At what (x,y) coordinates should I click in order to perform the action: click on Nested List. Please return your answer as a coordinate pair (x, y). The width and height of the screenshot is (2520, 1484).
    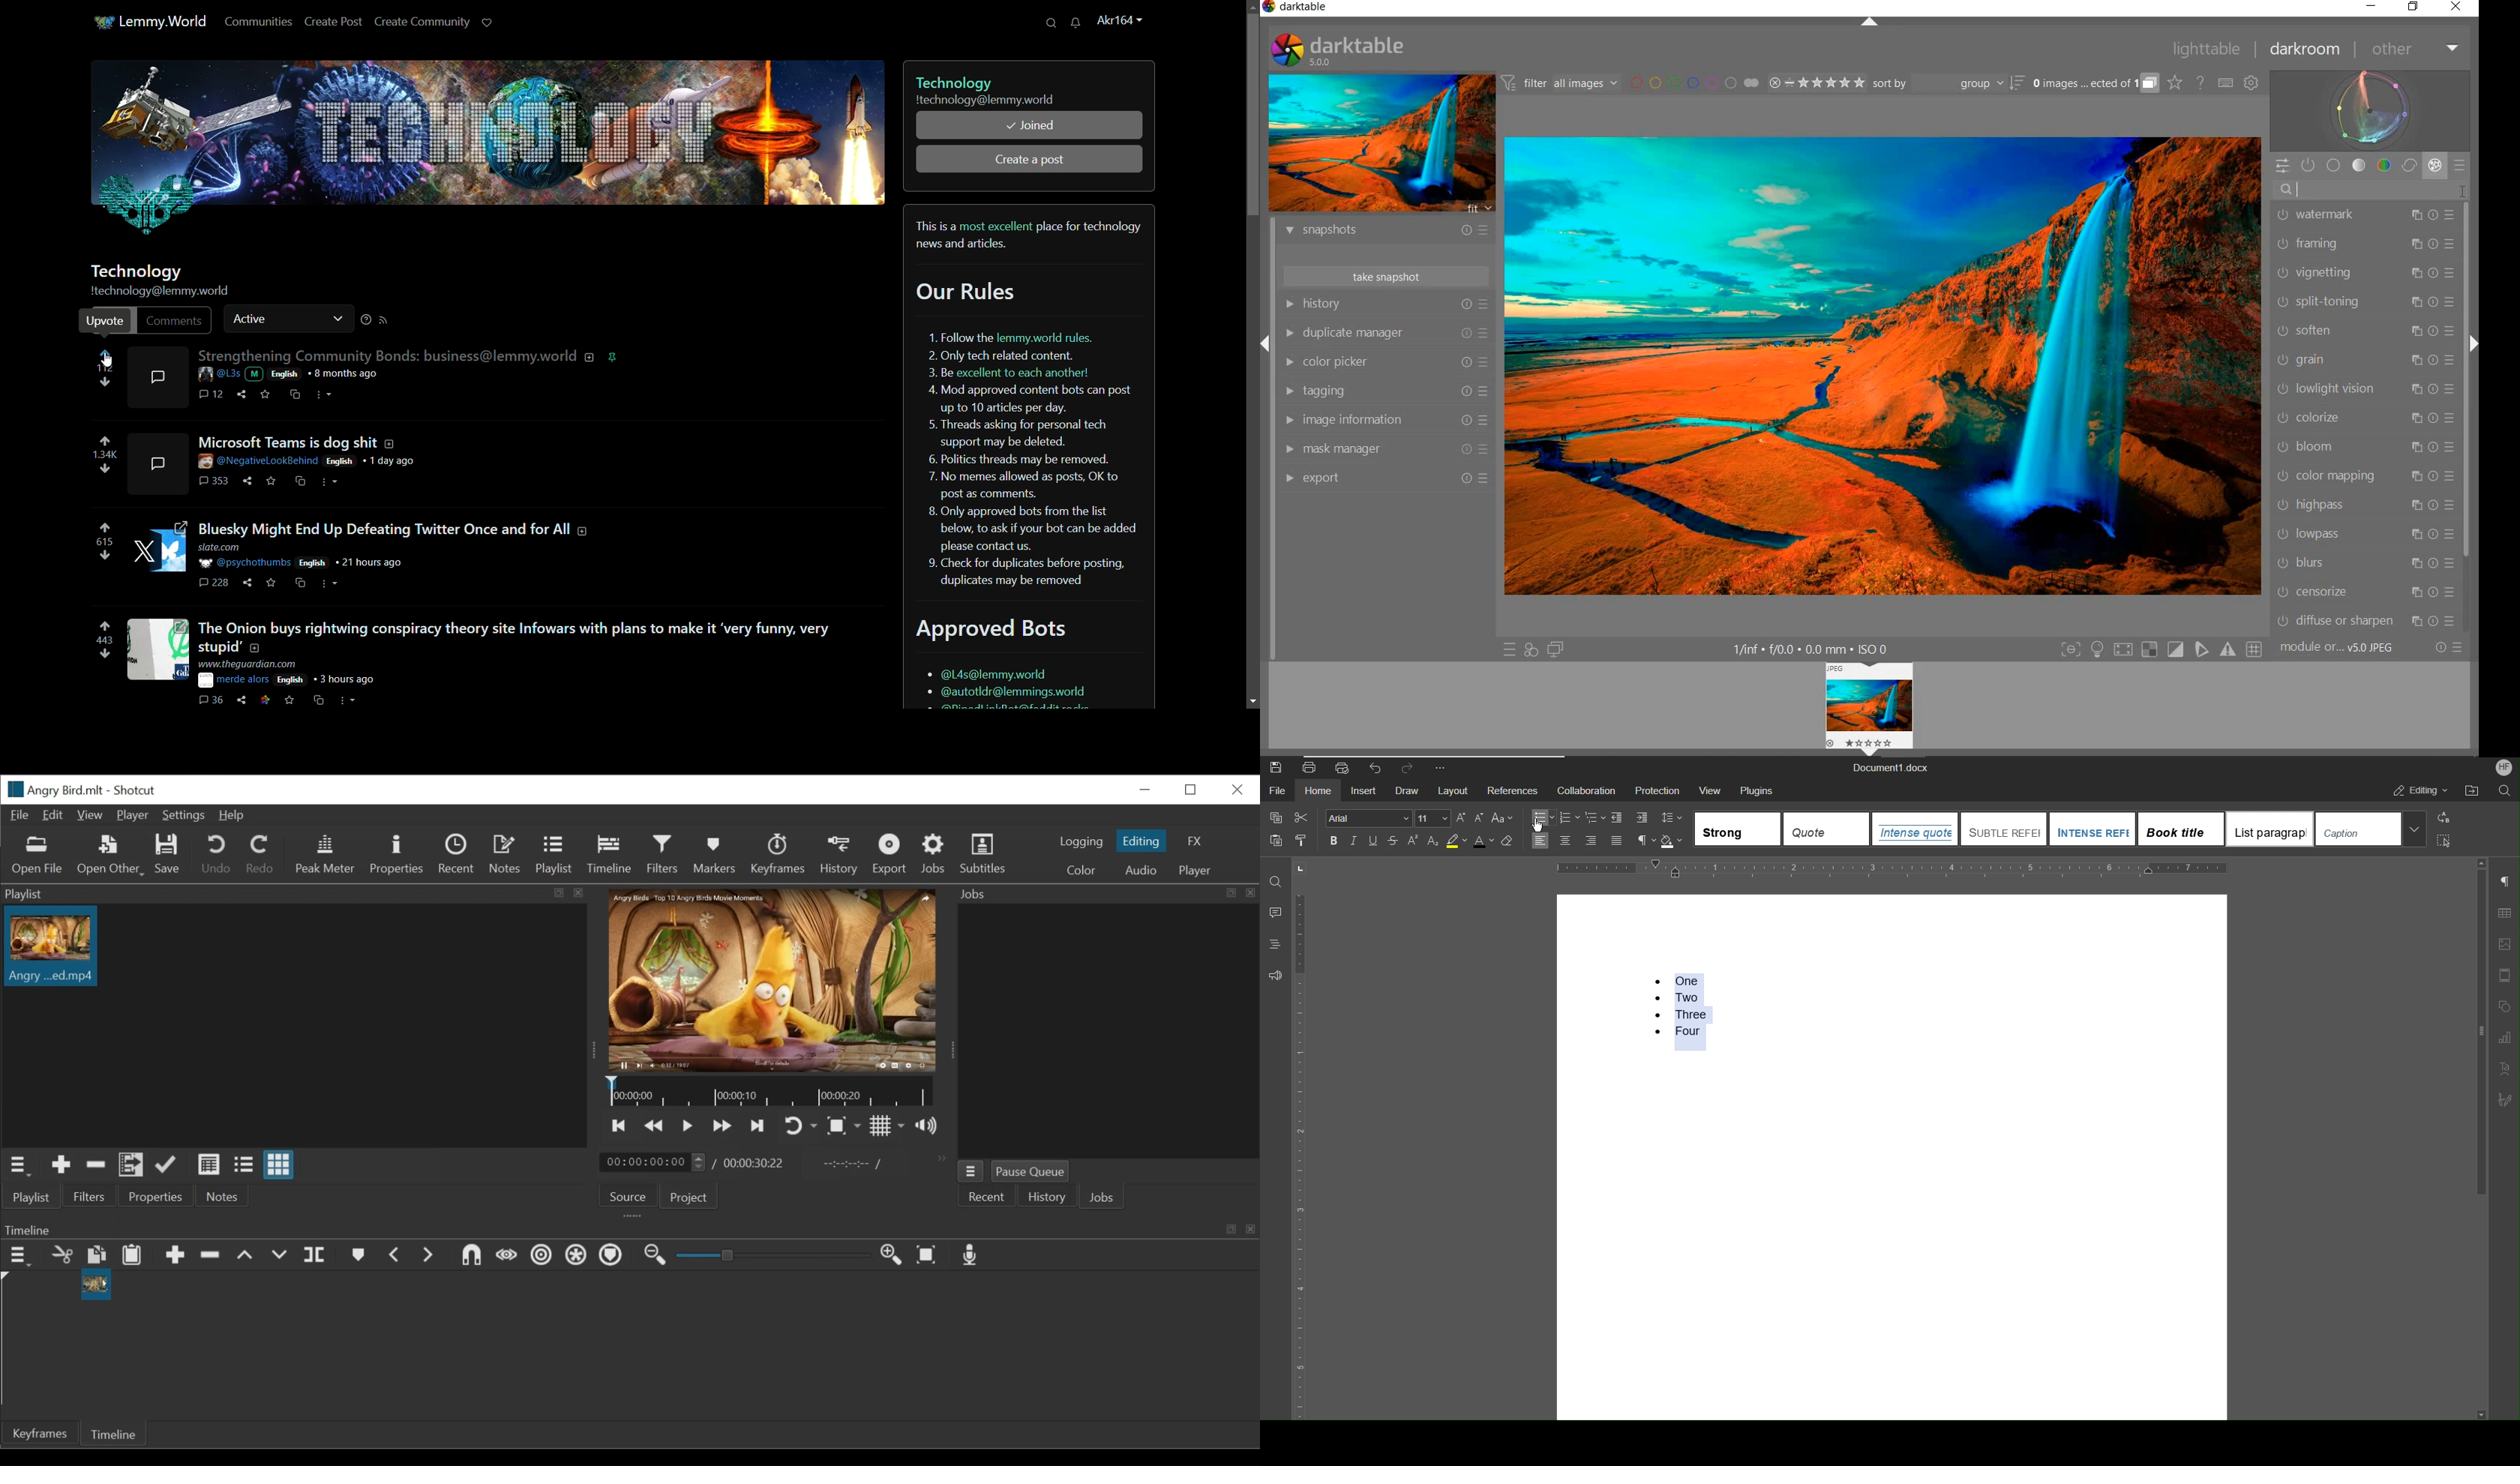
    Looking at the image, I should click on (1596, 818).